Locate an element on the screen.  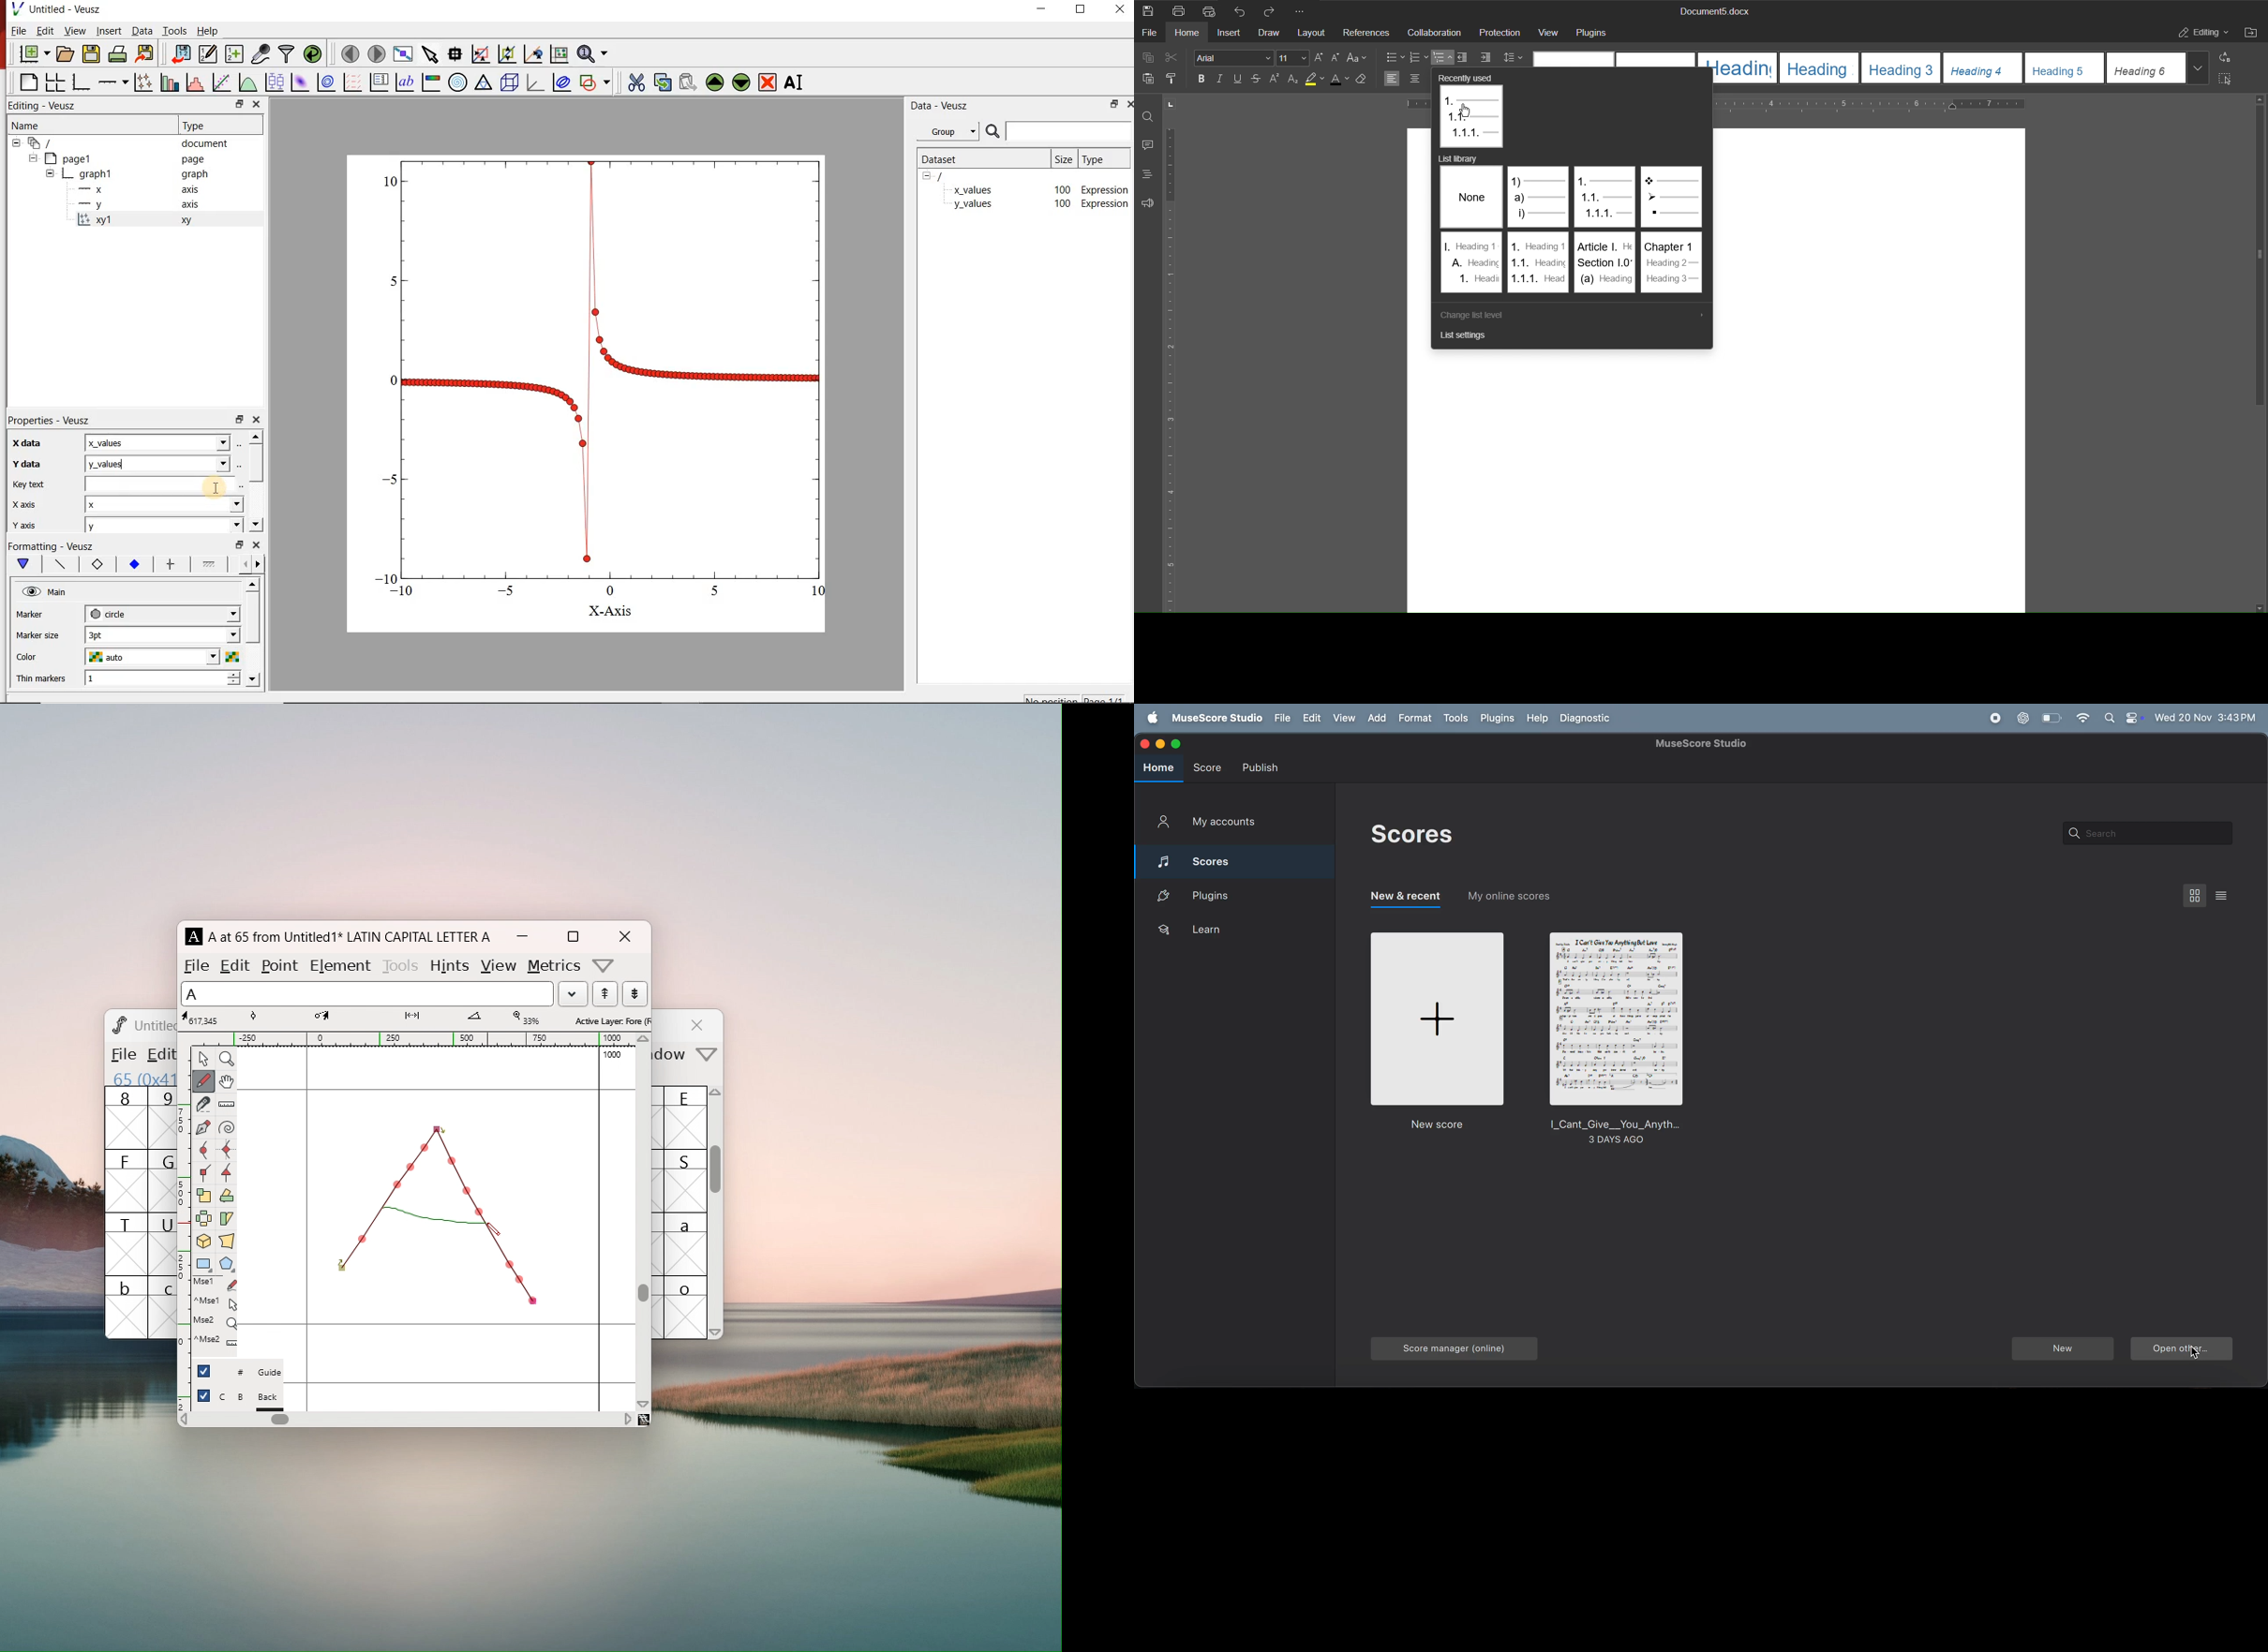
paste the selected widget is located at coordinates (686, 84).